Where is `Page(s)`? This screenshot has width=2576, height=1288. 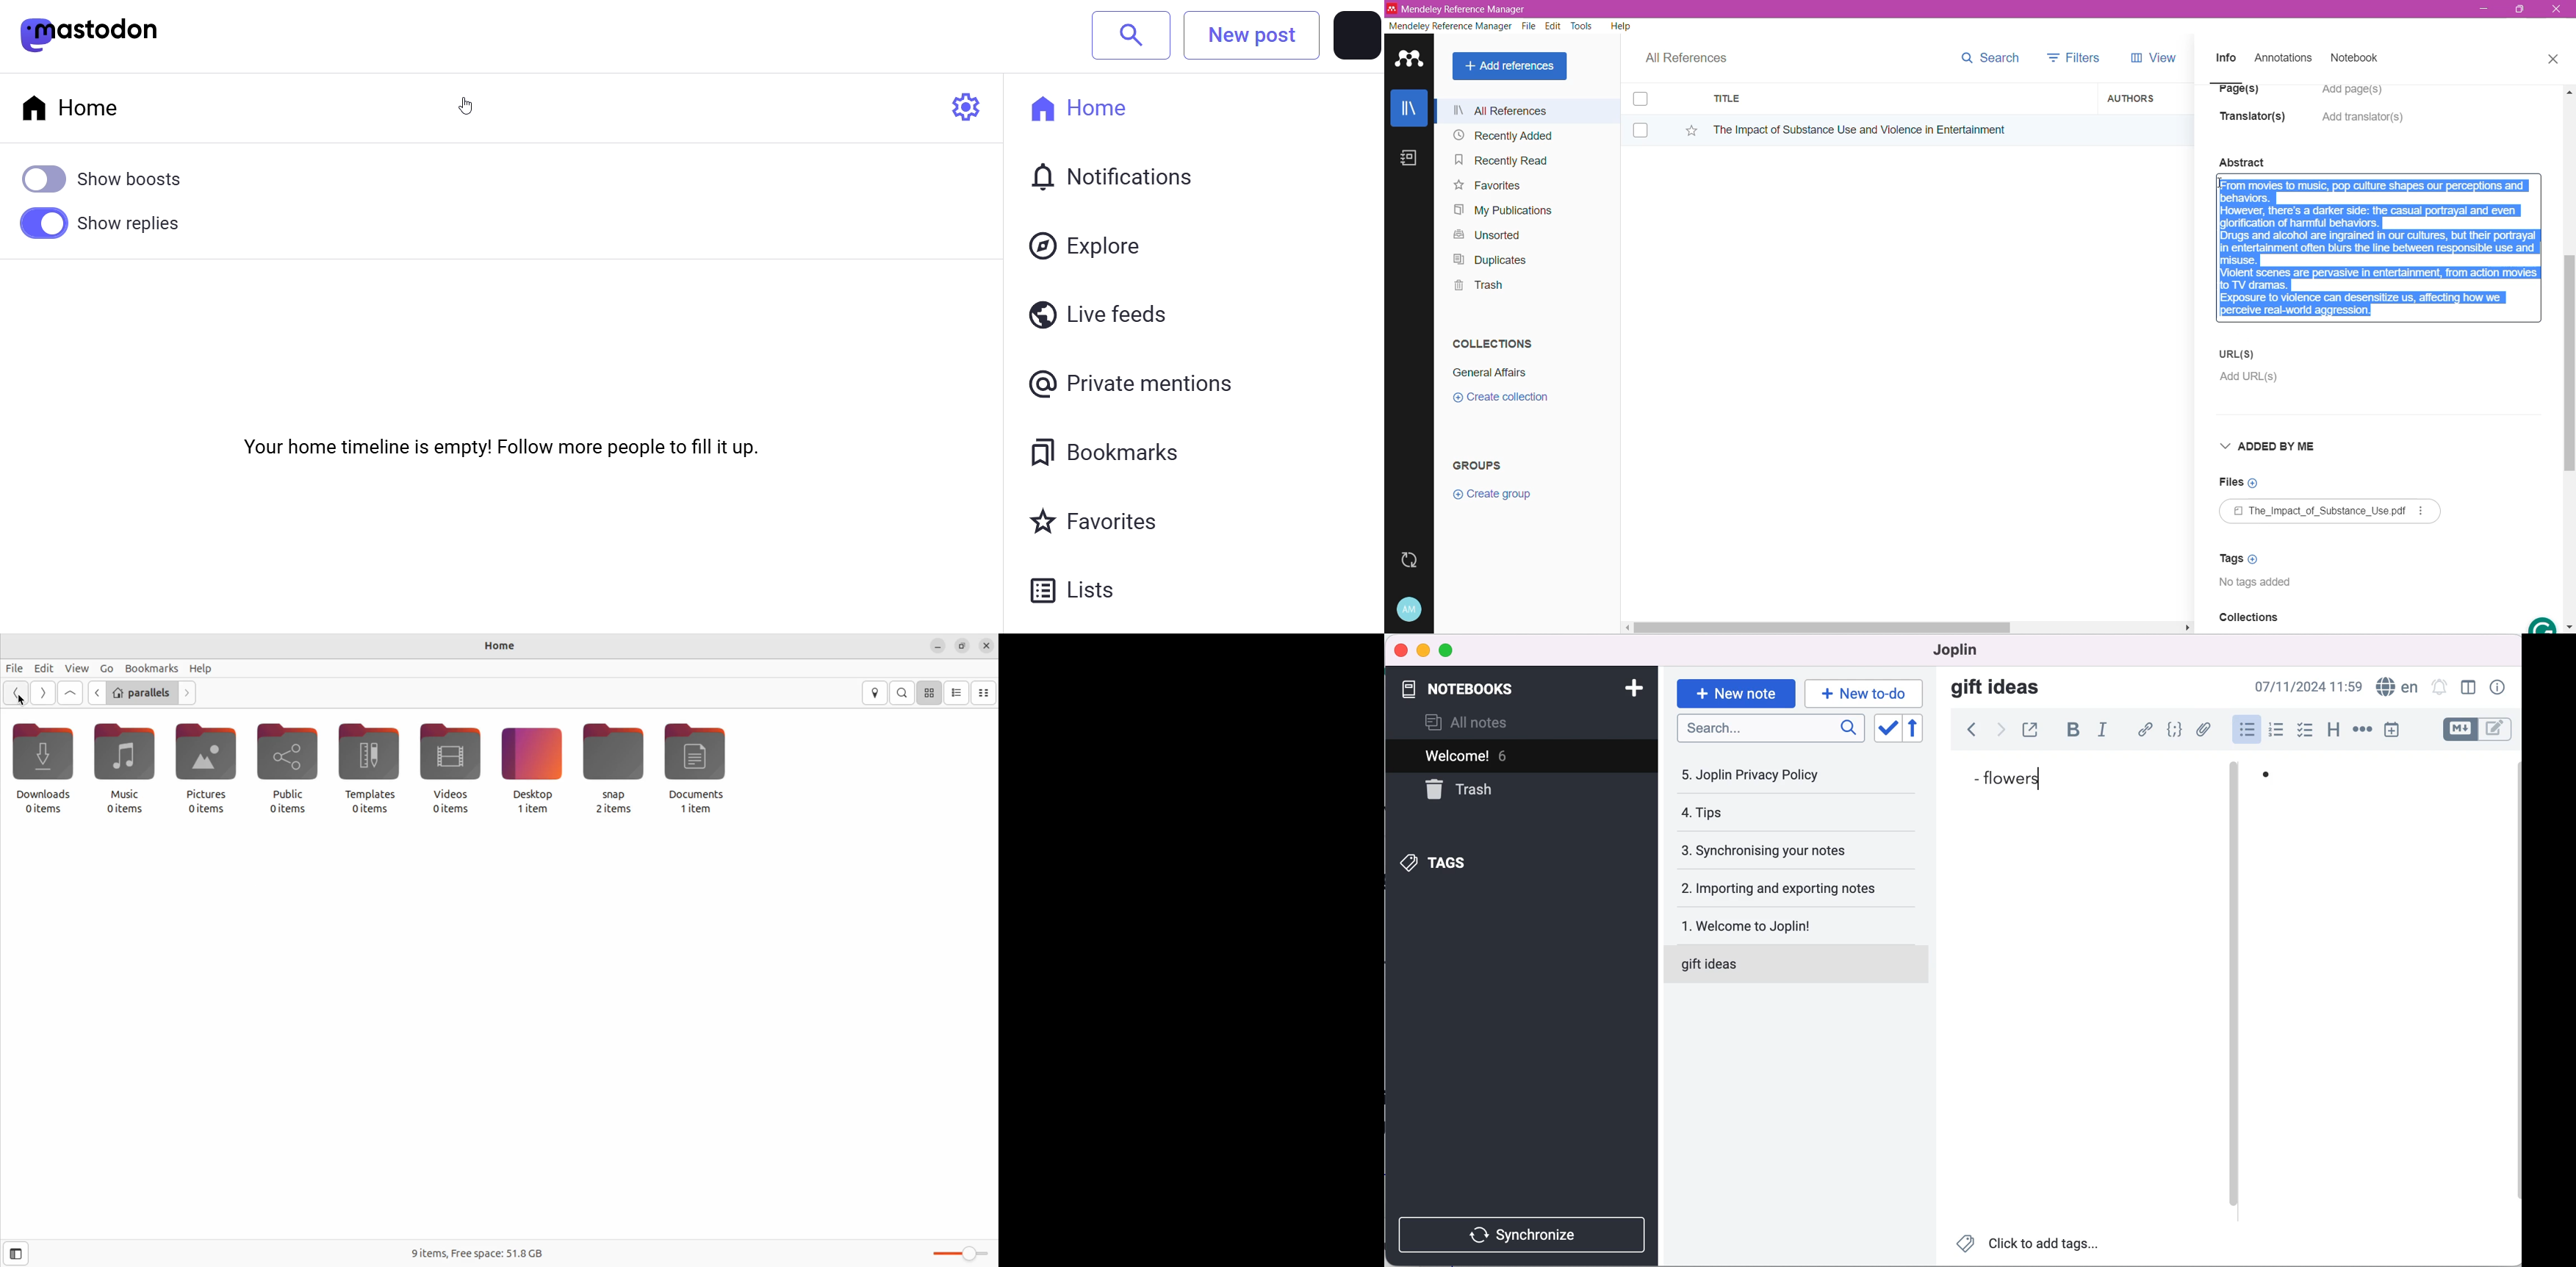 Page(s) is located at coordinates (2237, 94).